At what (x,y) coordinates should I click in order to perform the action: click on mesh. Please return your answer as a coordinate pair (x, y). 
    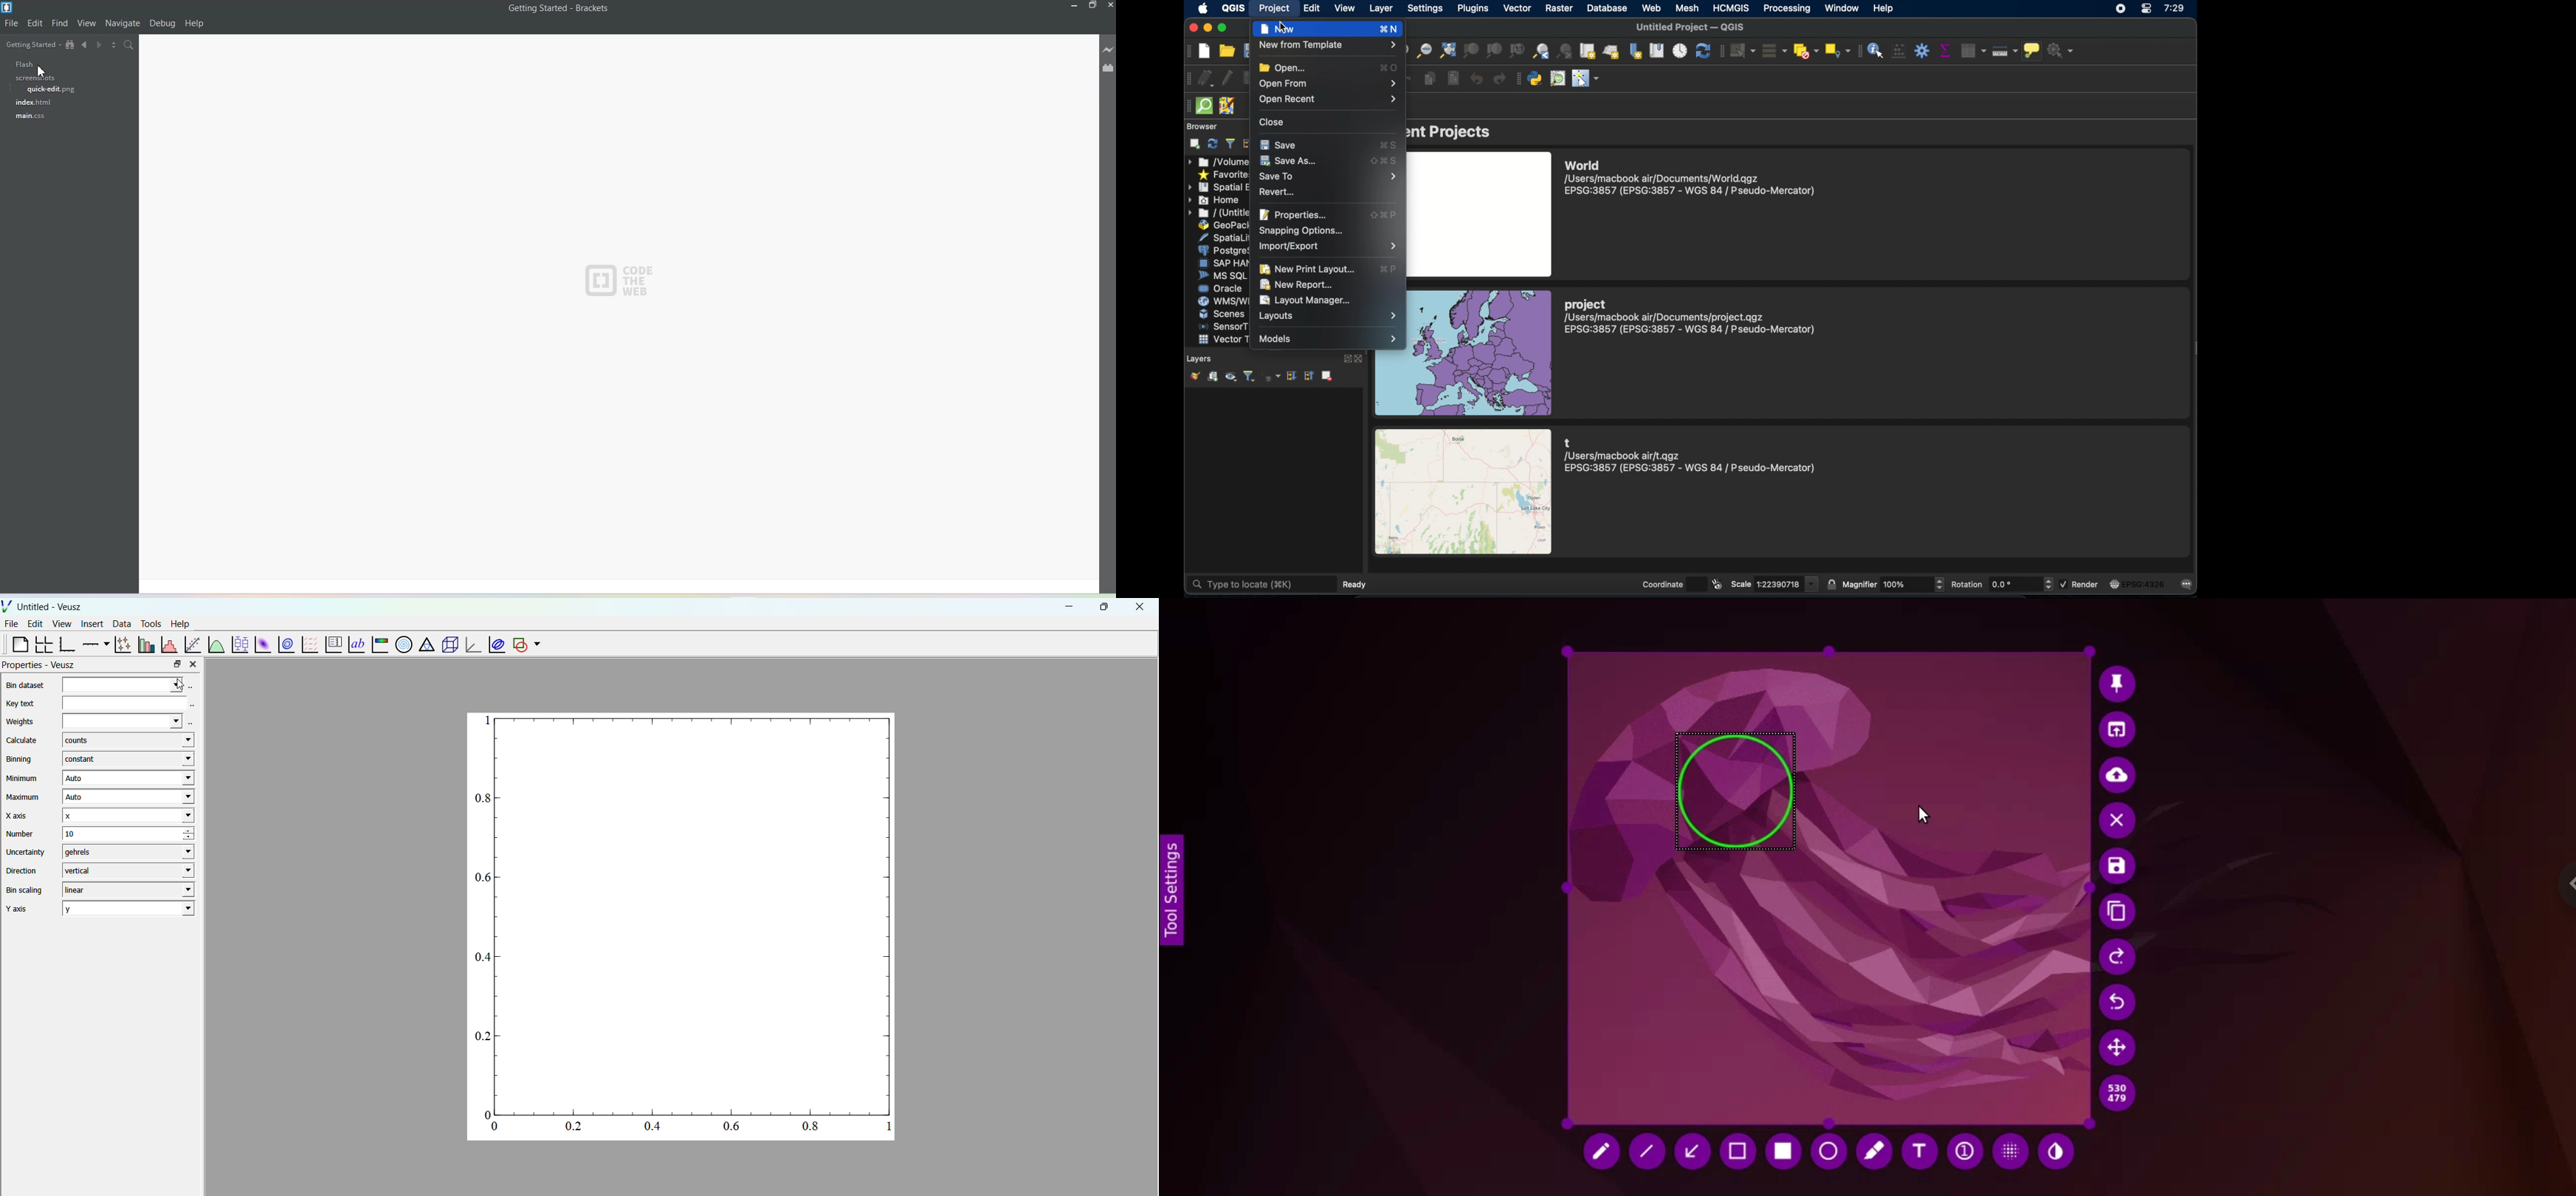
    Looking at the image, I should click on (1689, 8).